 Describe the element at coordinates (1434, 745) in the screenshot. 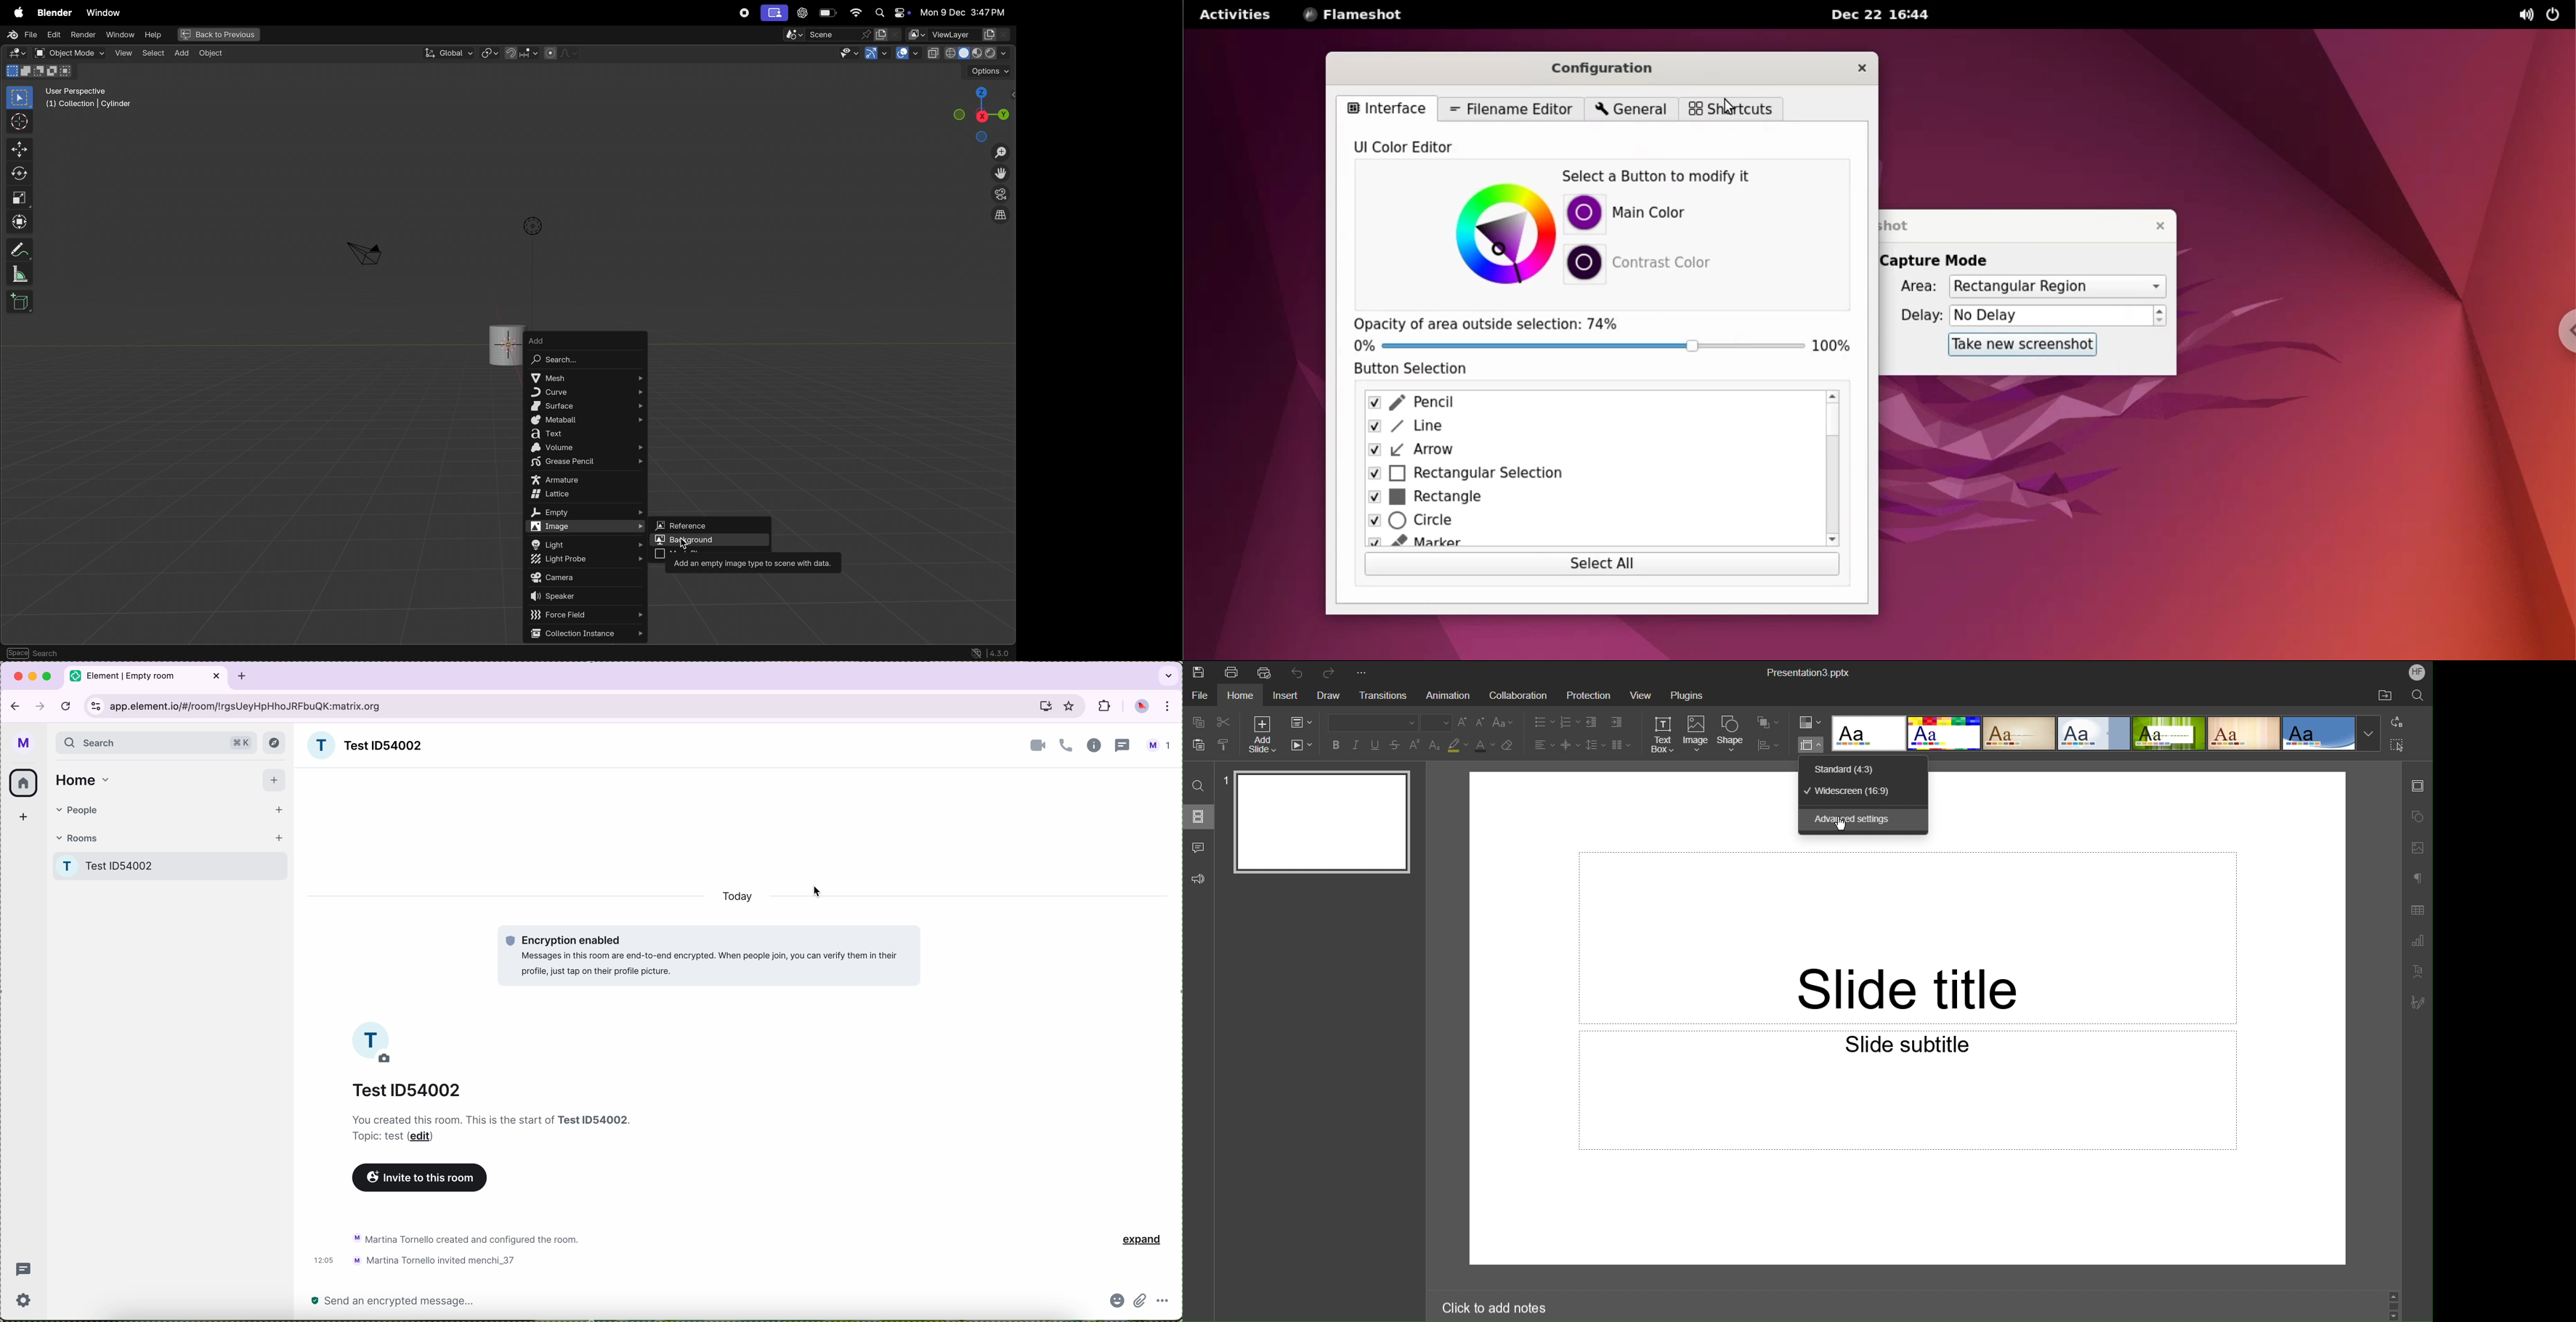

I see `Subscript` at that location.